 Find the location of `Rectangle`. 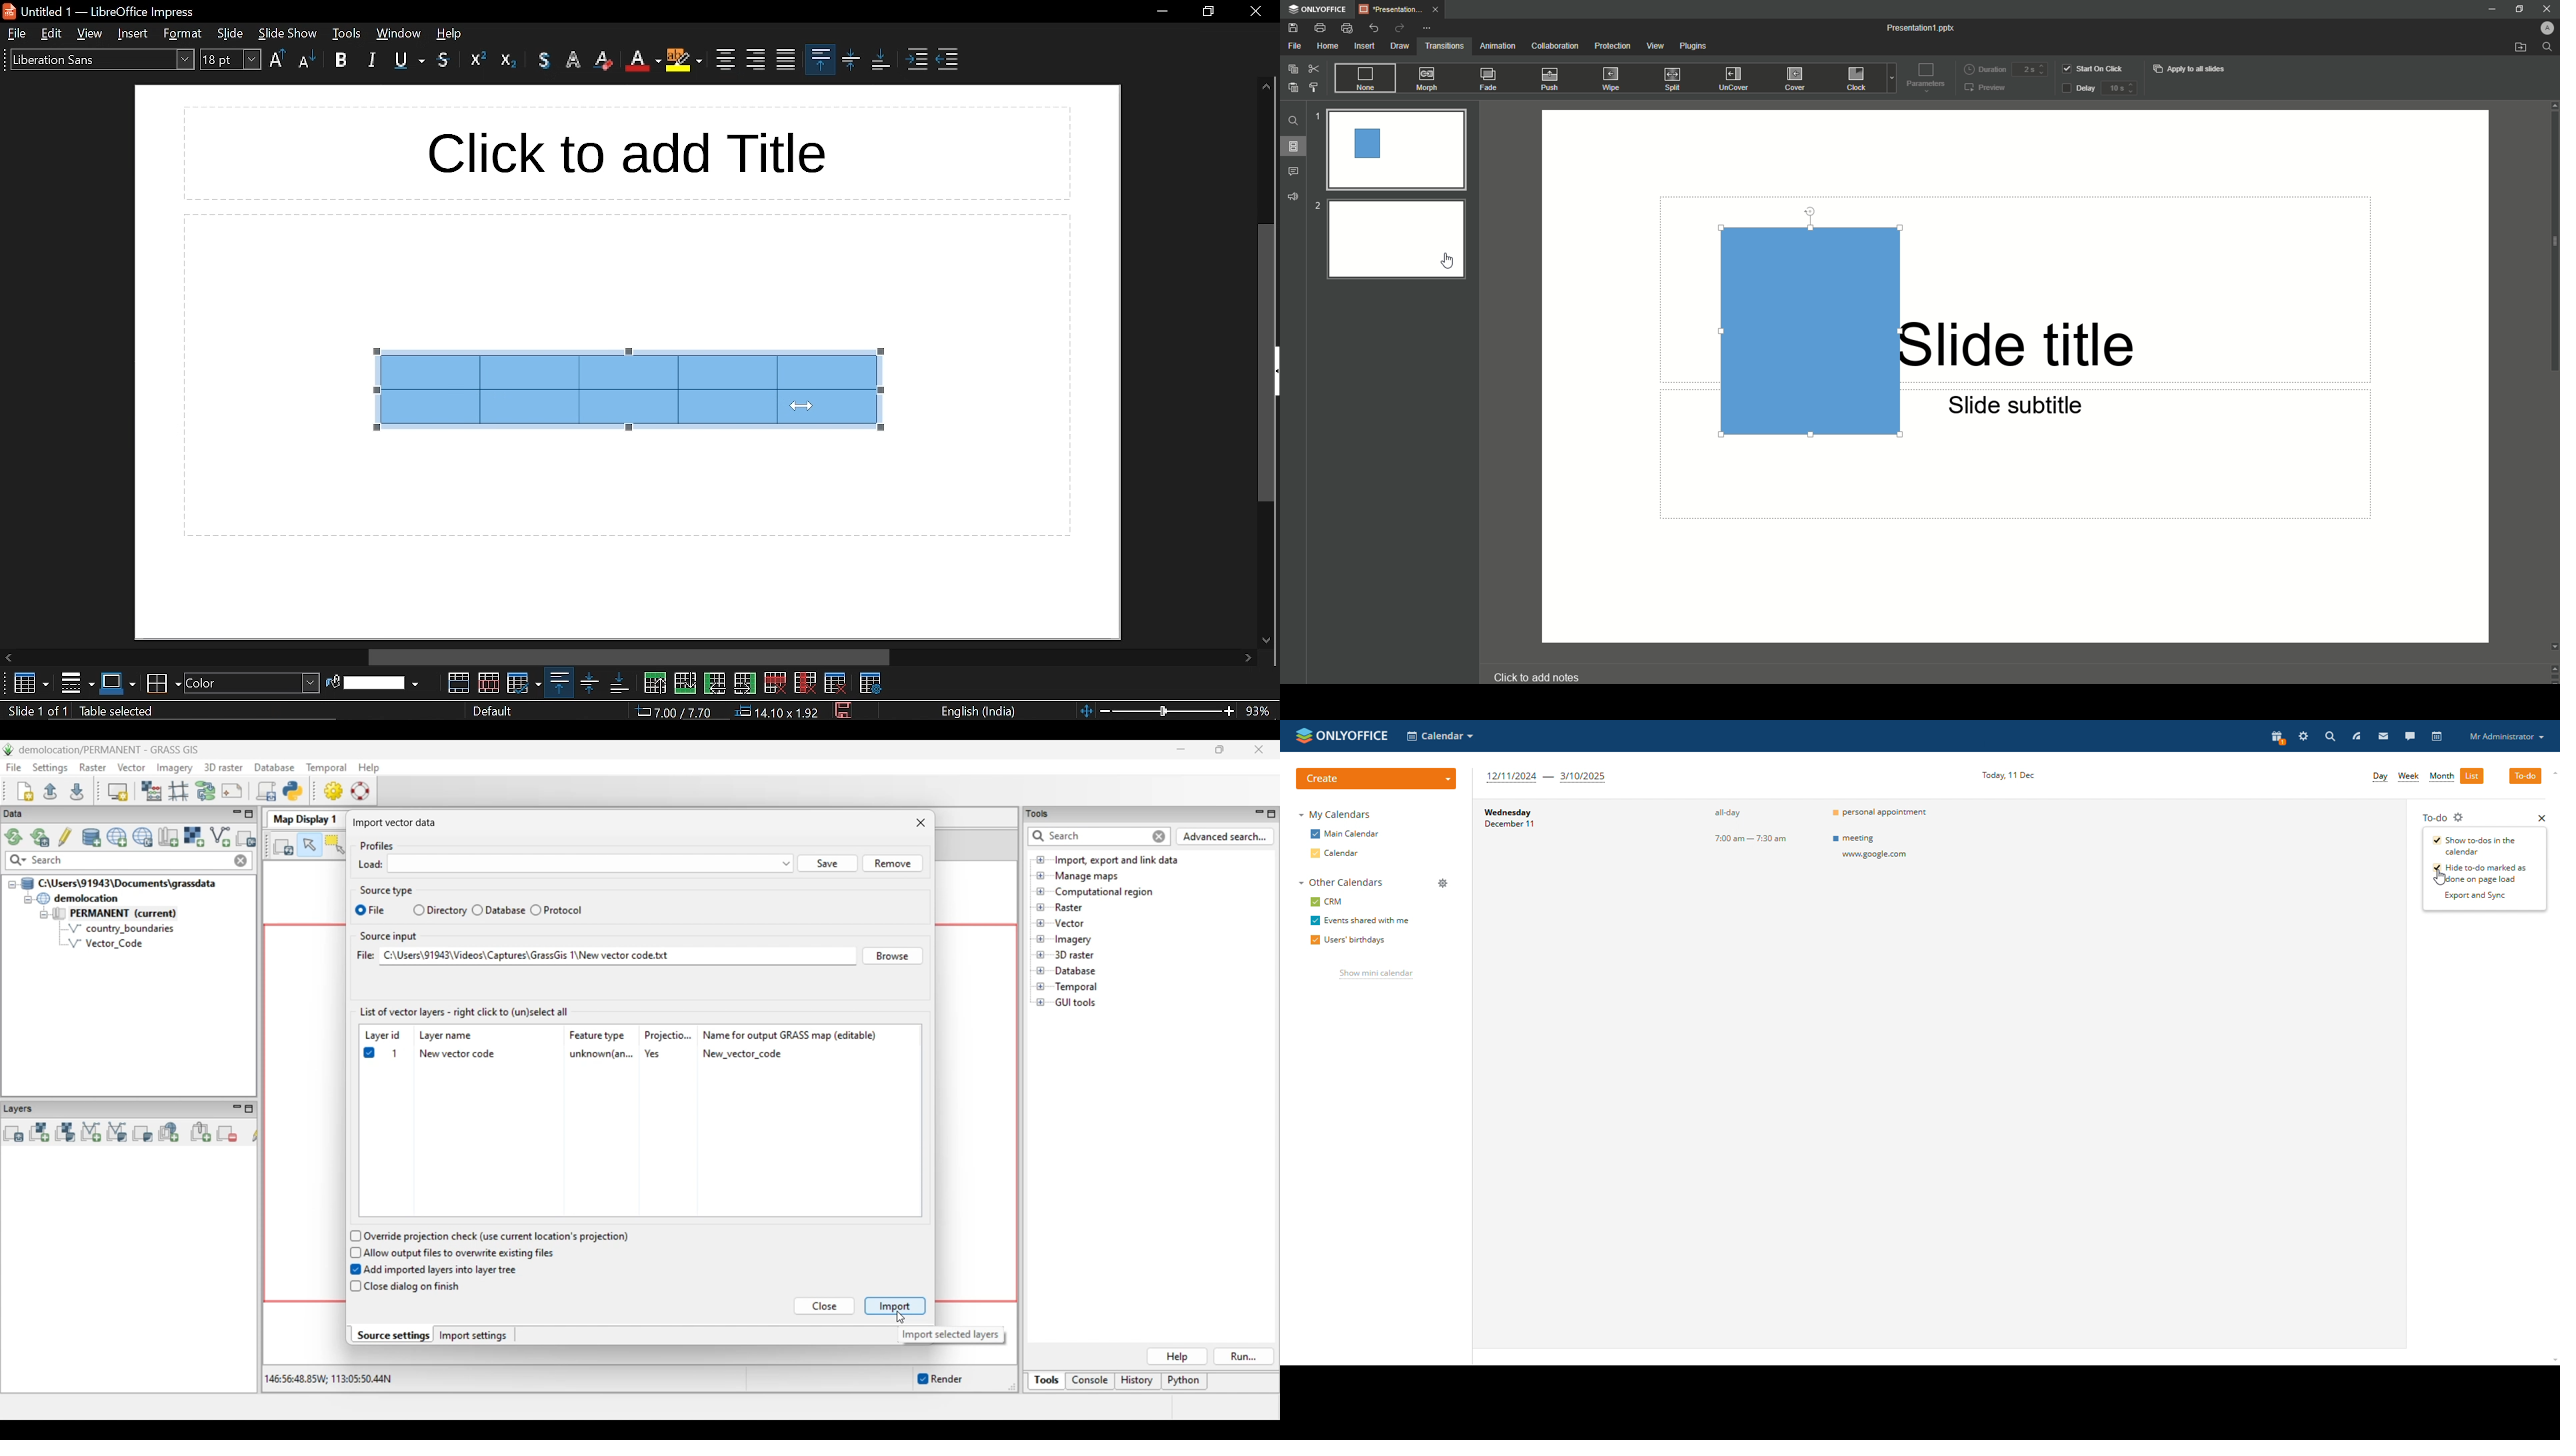

Rectangle is located at coordinates (1798, 335).